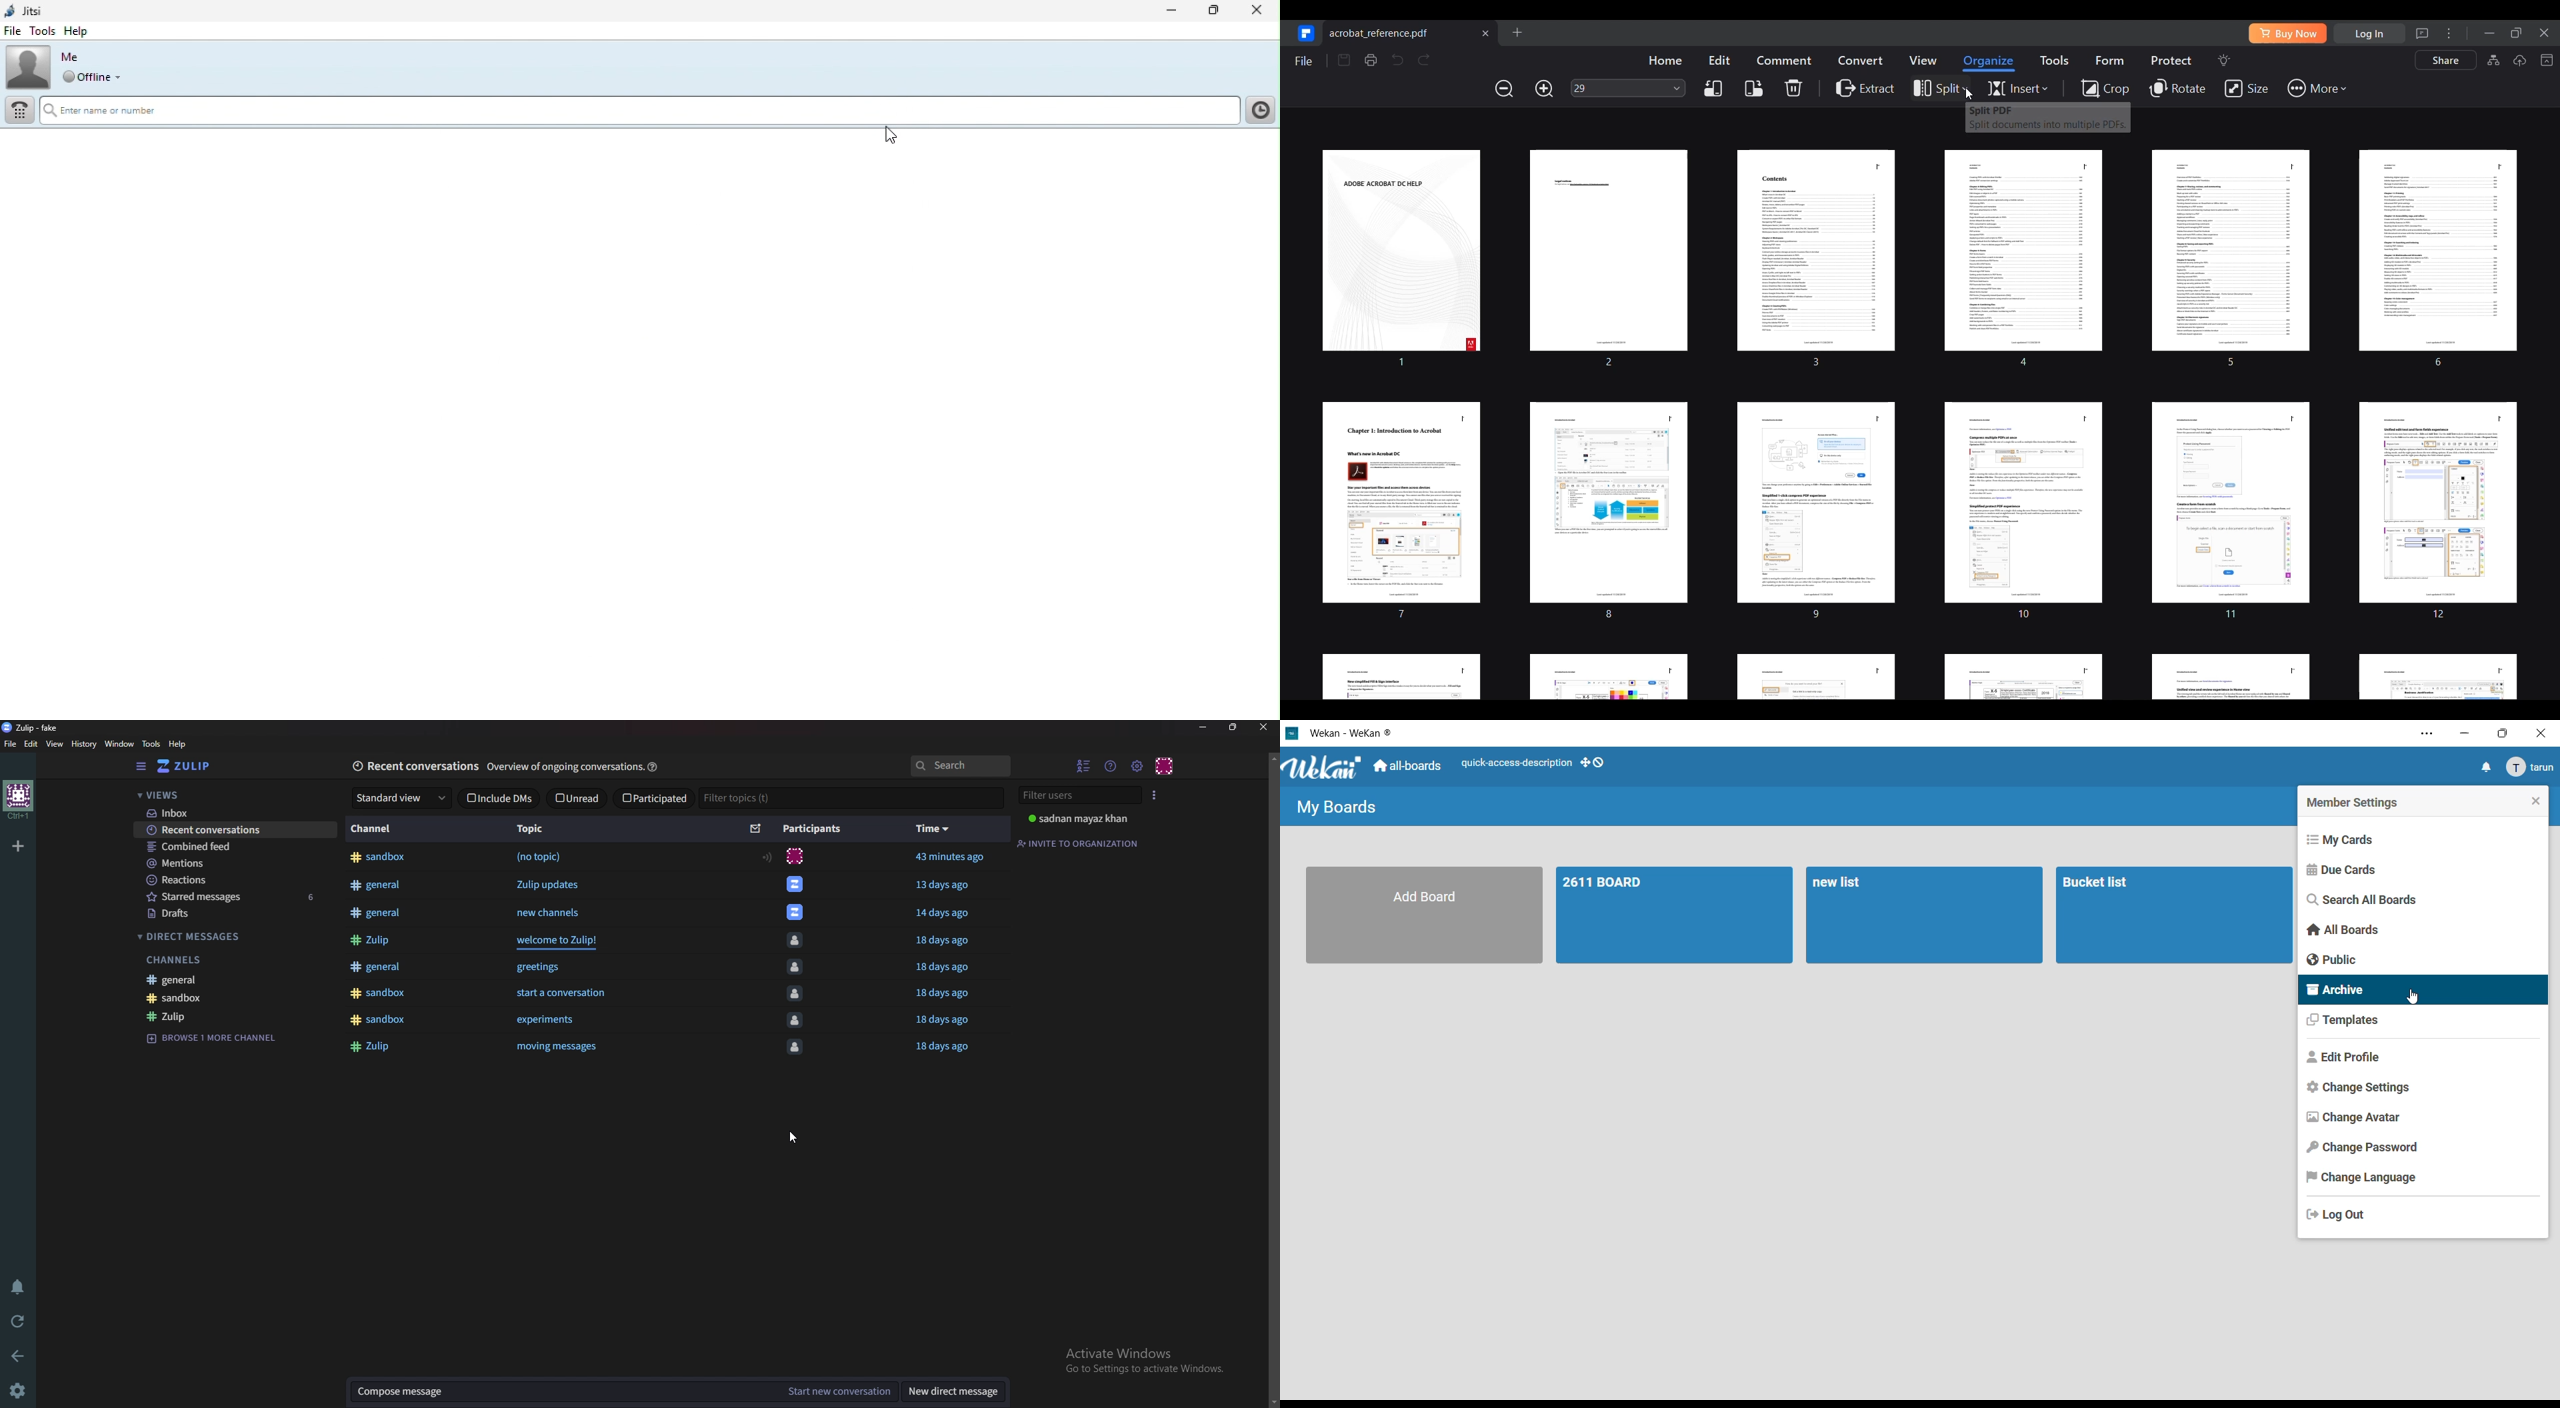  I want to click on Overview of ongoing conversations, so click(565, 769).